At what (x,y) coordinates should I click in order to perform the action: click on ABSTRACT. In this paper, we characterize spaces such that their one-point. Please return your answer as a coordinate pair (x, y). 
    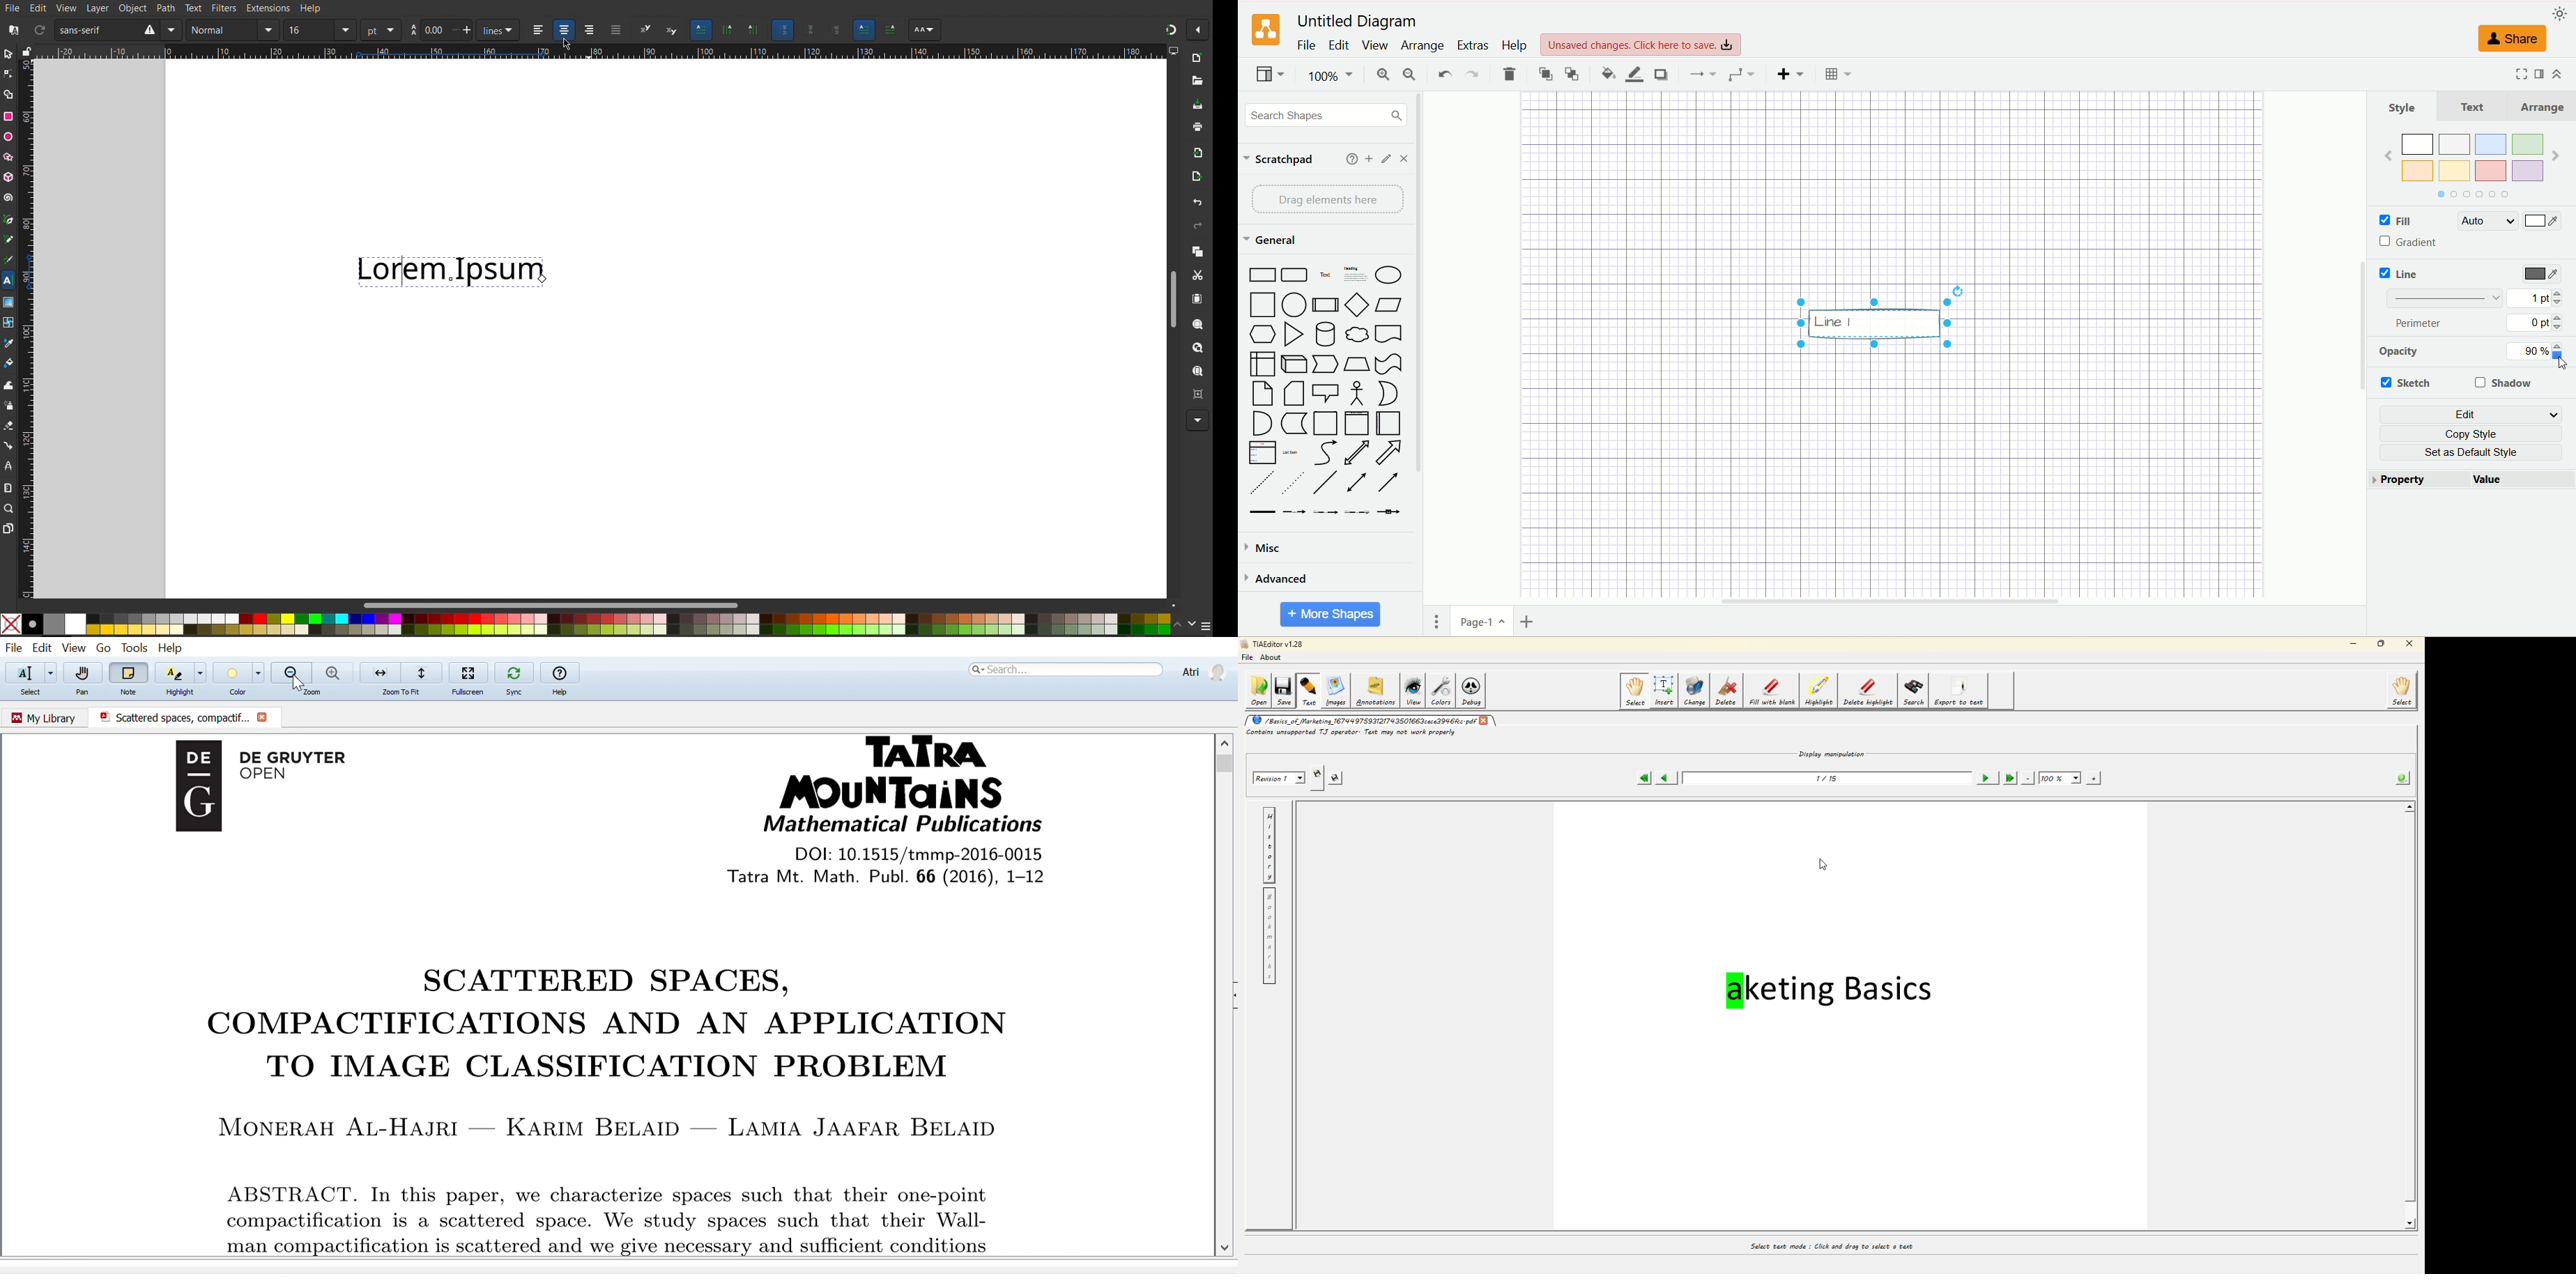
    Looking at the image, I should click on (605, 1195).